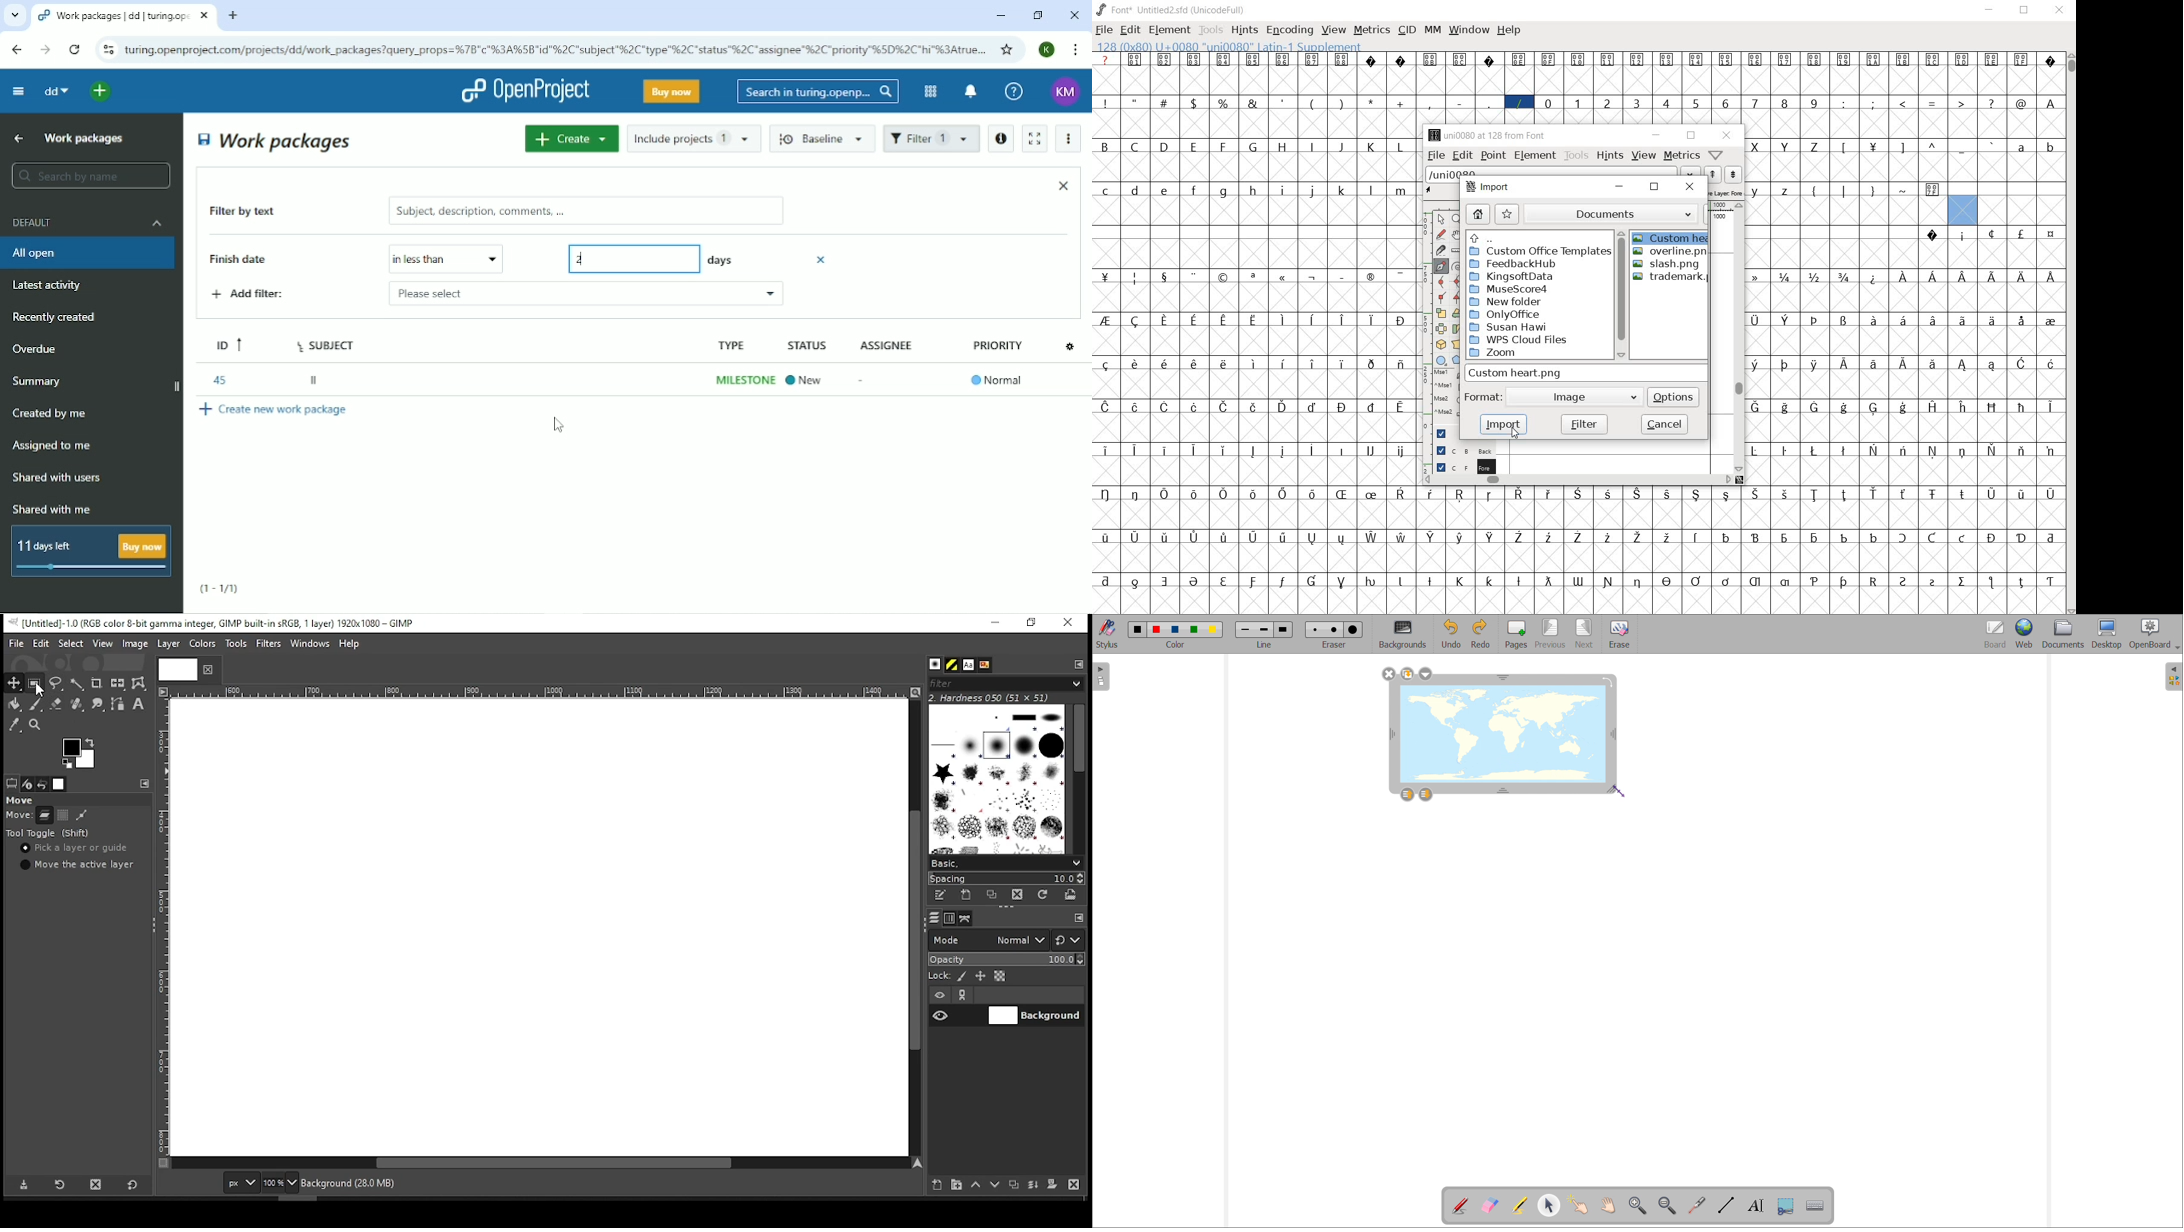 The image size is (2184, 1232). I want to click on glyph, so click(1193, 147).